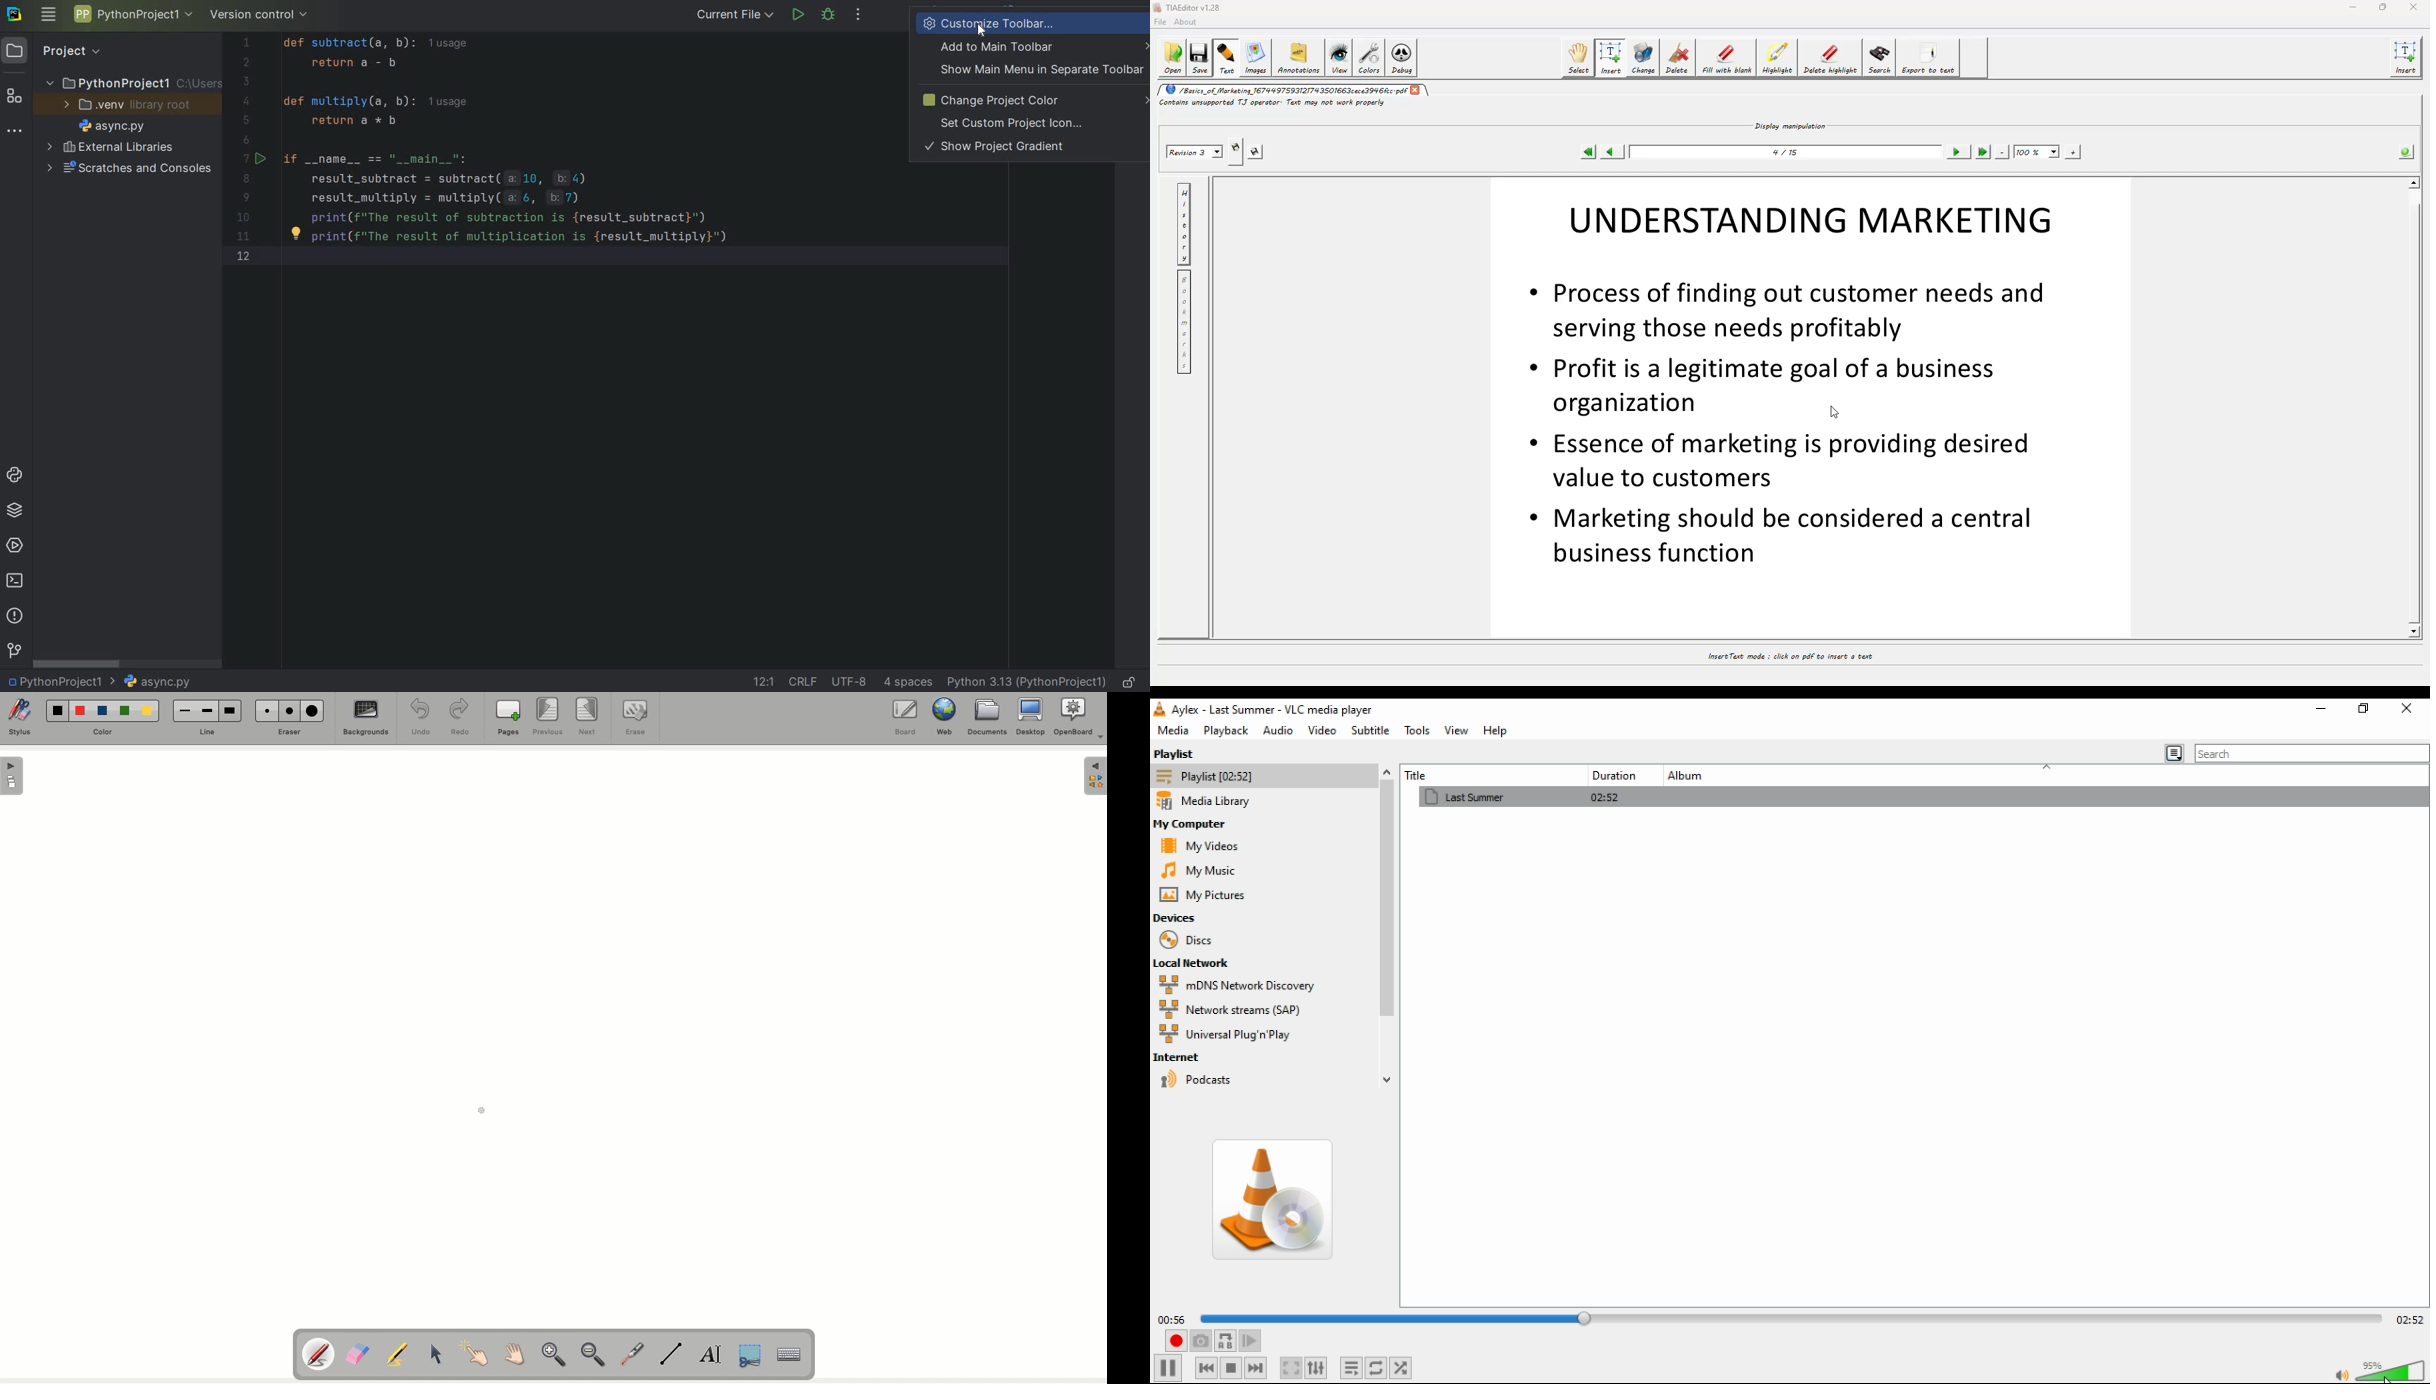 The width and height of the screenshot is (2436, 1400). Describe the element at coordinates (1174, 1341) in the screenshot. I see `record` at that location.